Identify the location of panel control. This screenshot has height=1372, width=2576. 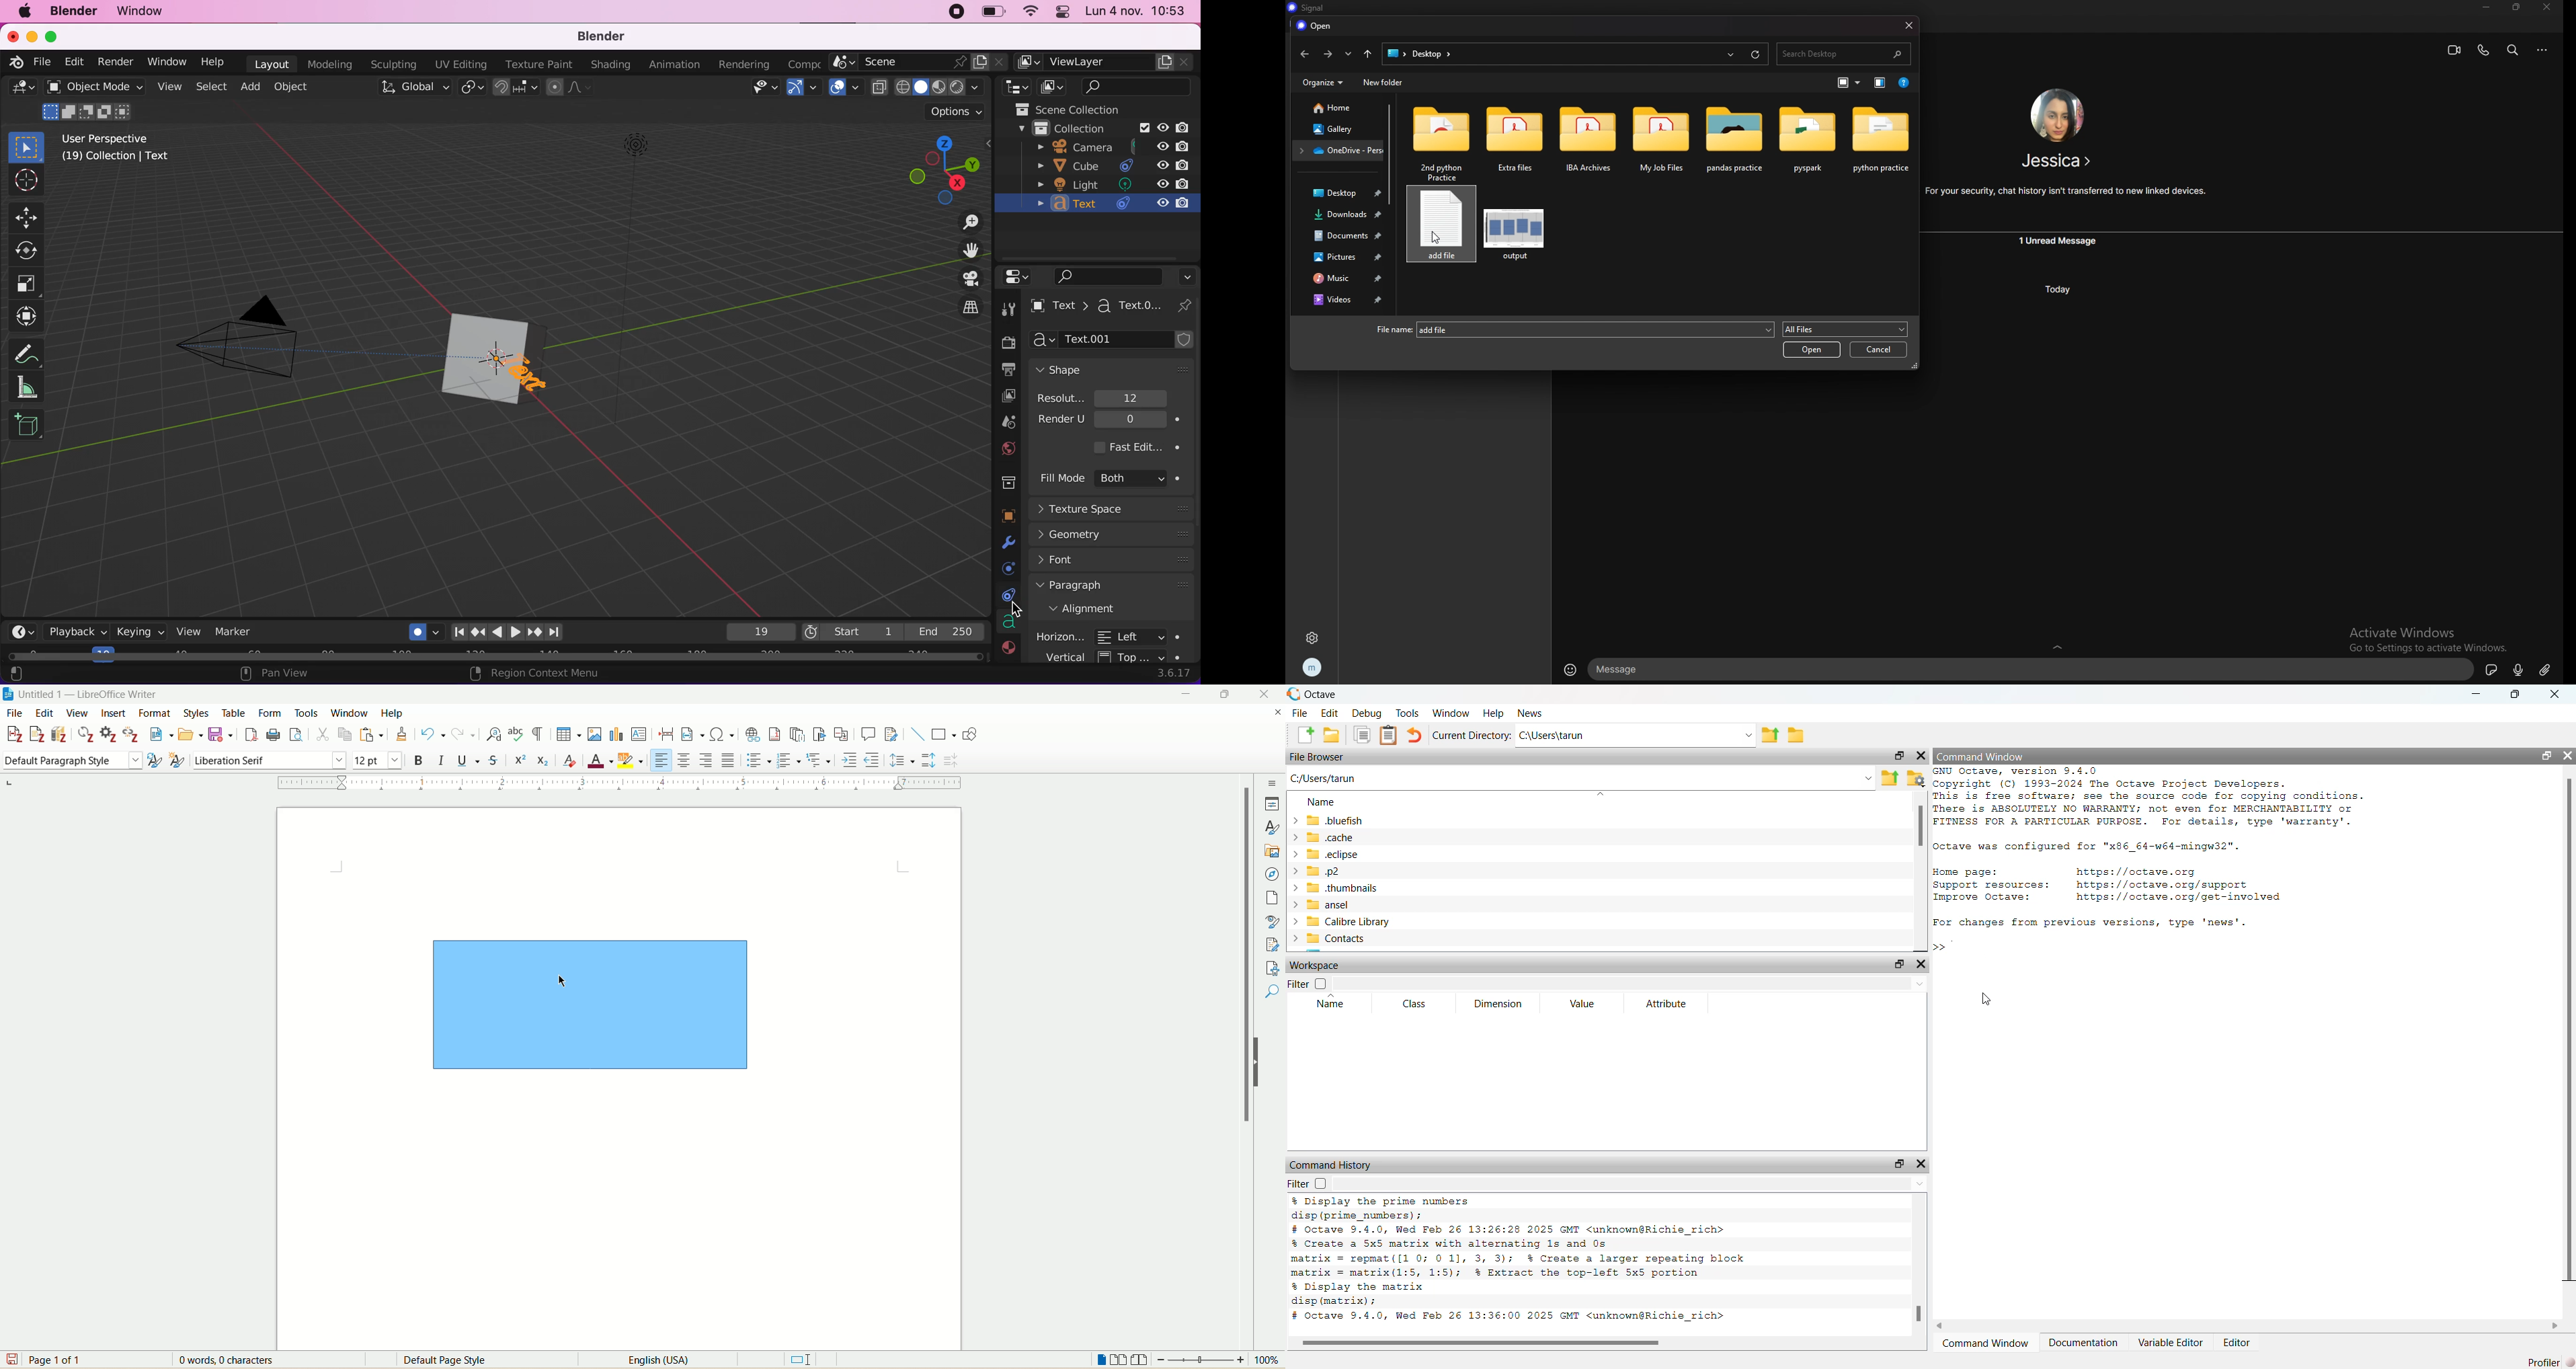
(1060, 13).